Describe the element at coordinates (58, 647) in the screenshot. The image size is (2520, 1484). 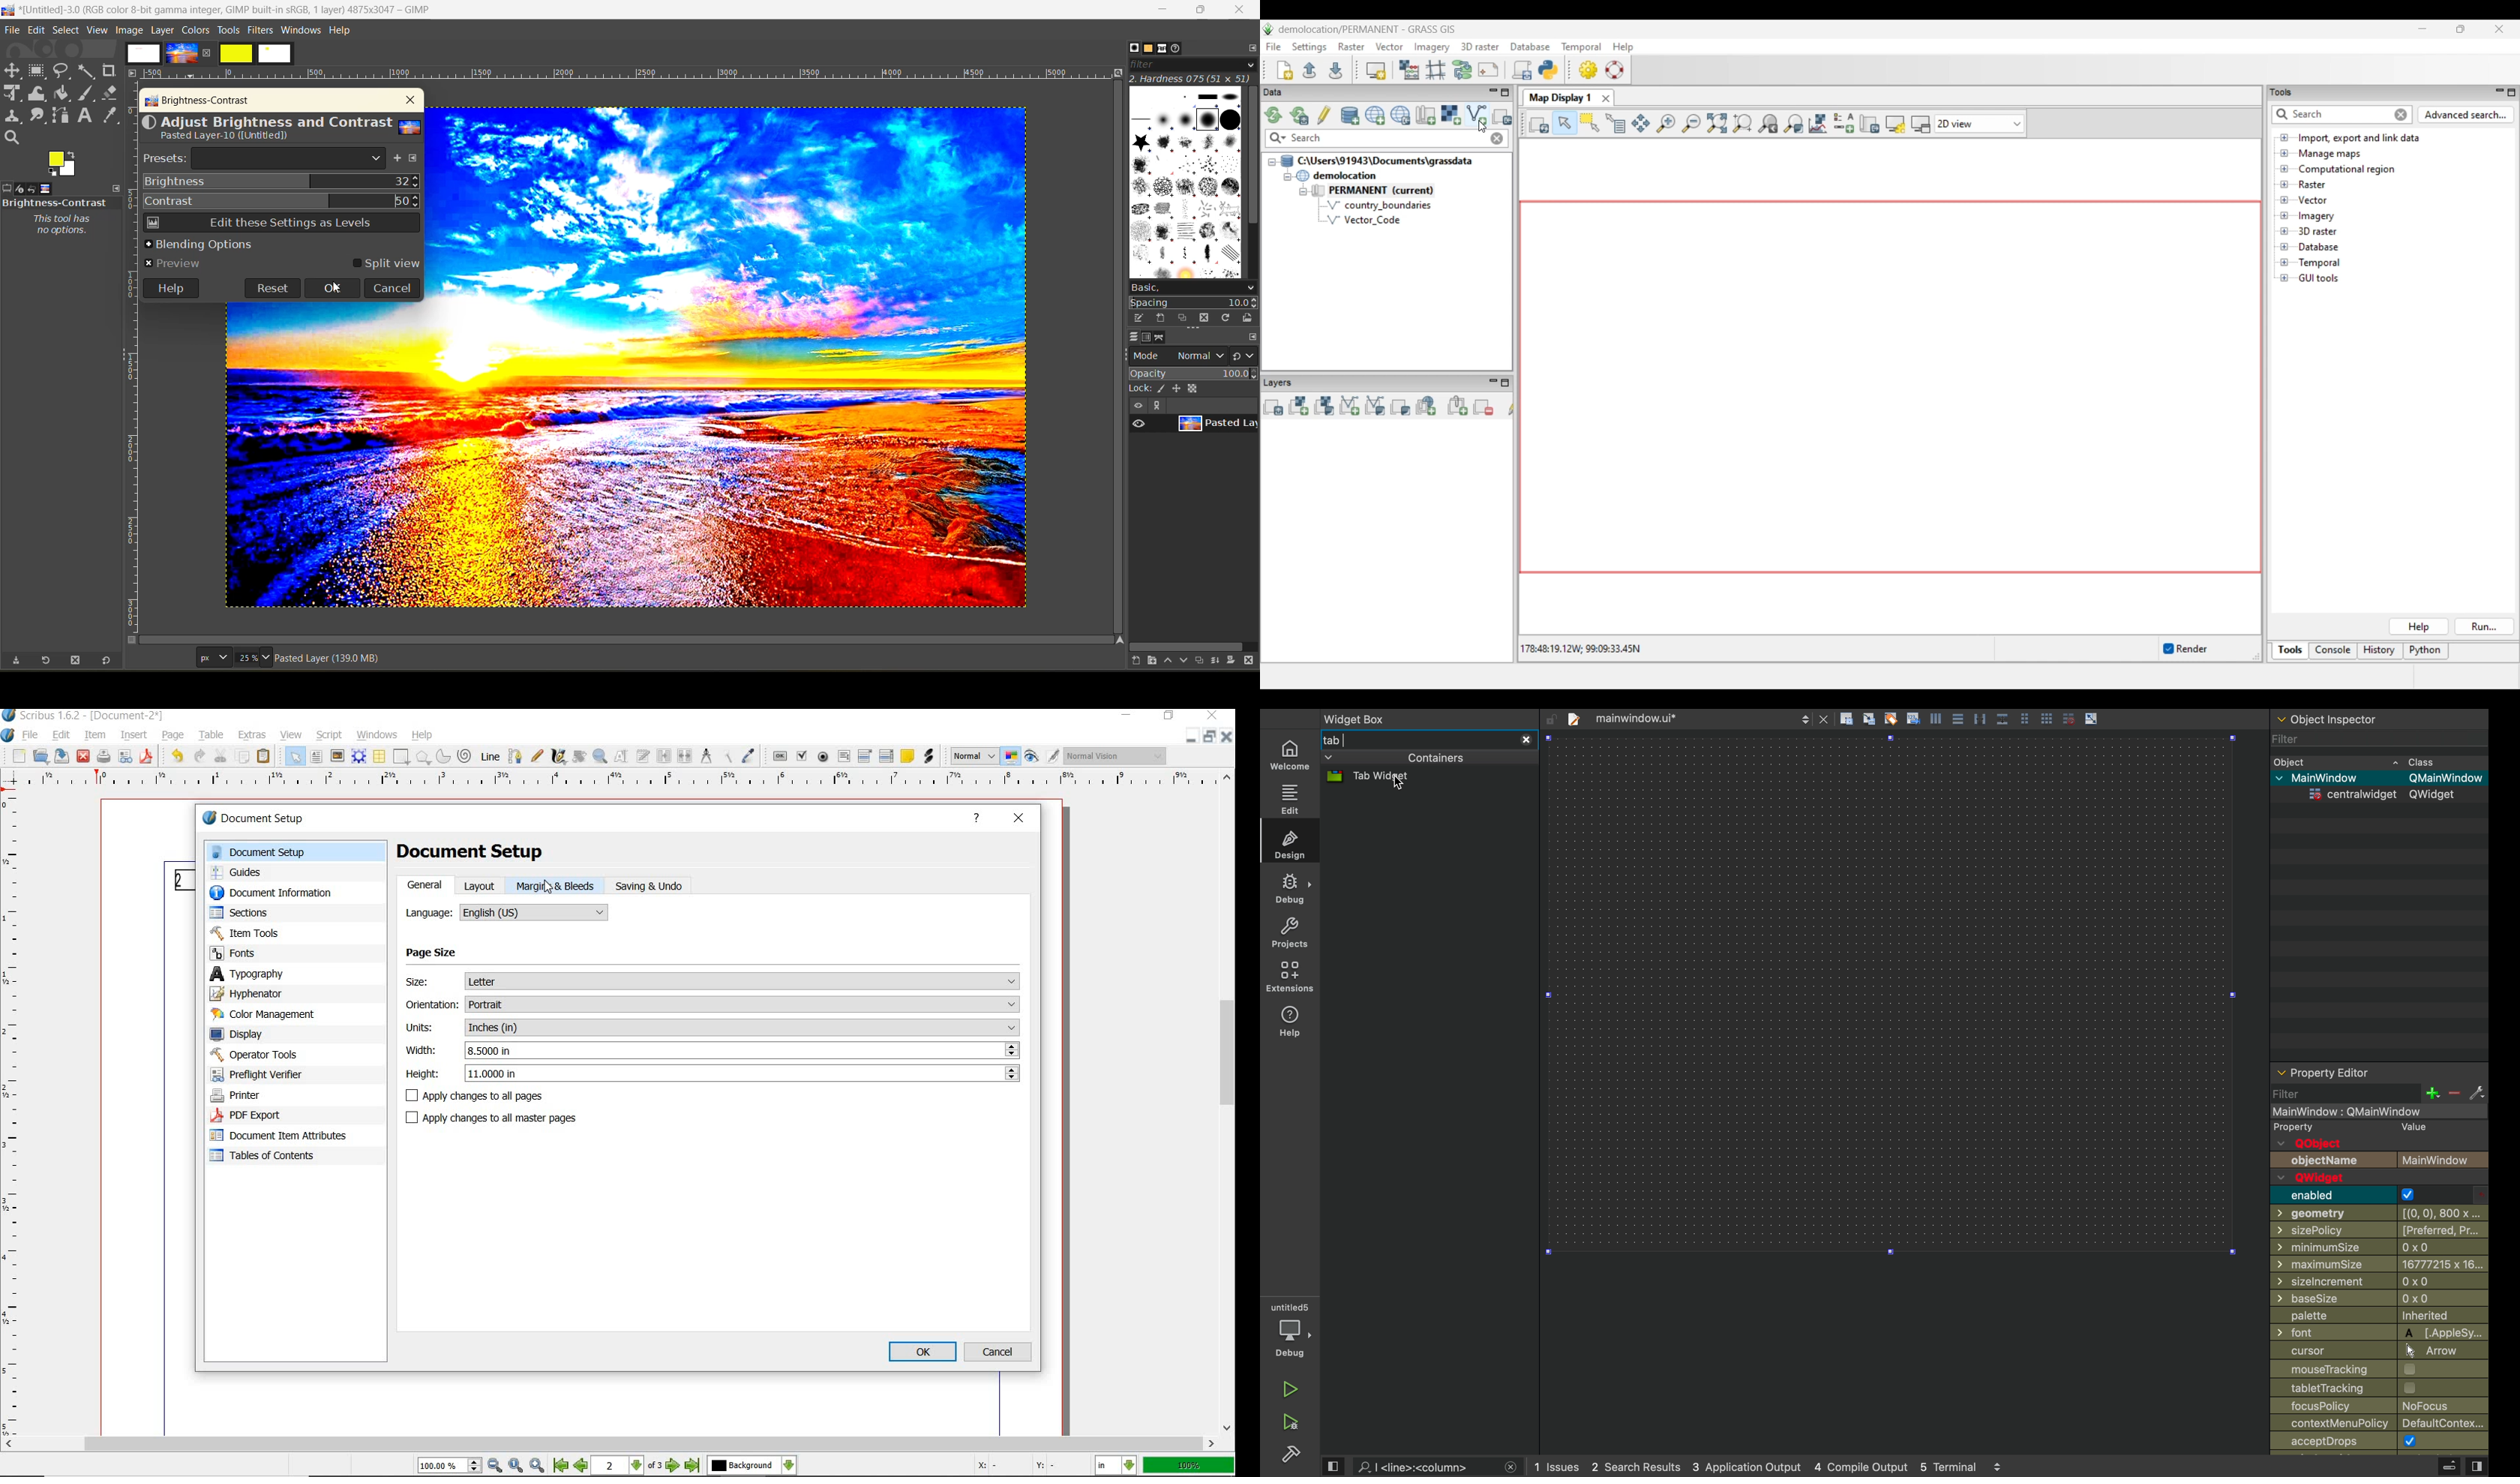
I see `horizontal scroll bar` at that location.